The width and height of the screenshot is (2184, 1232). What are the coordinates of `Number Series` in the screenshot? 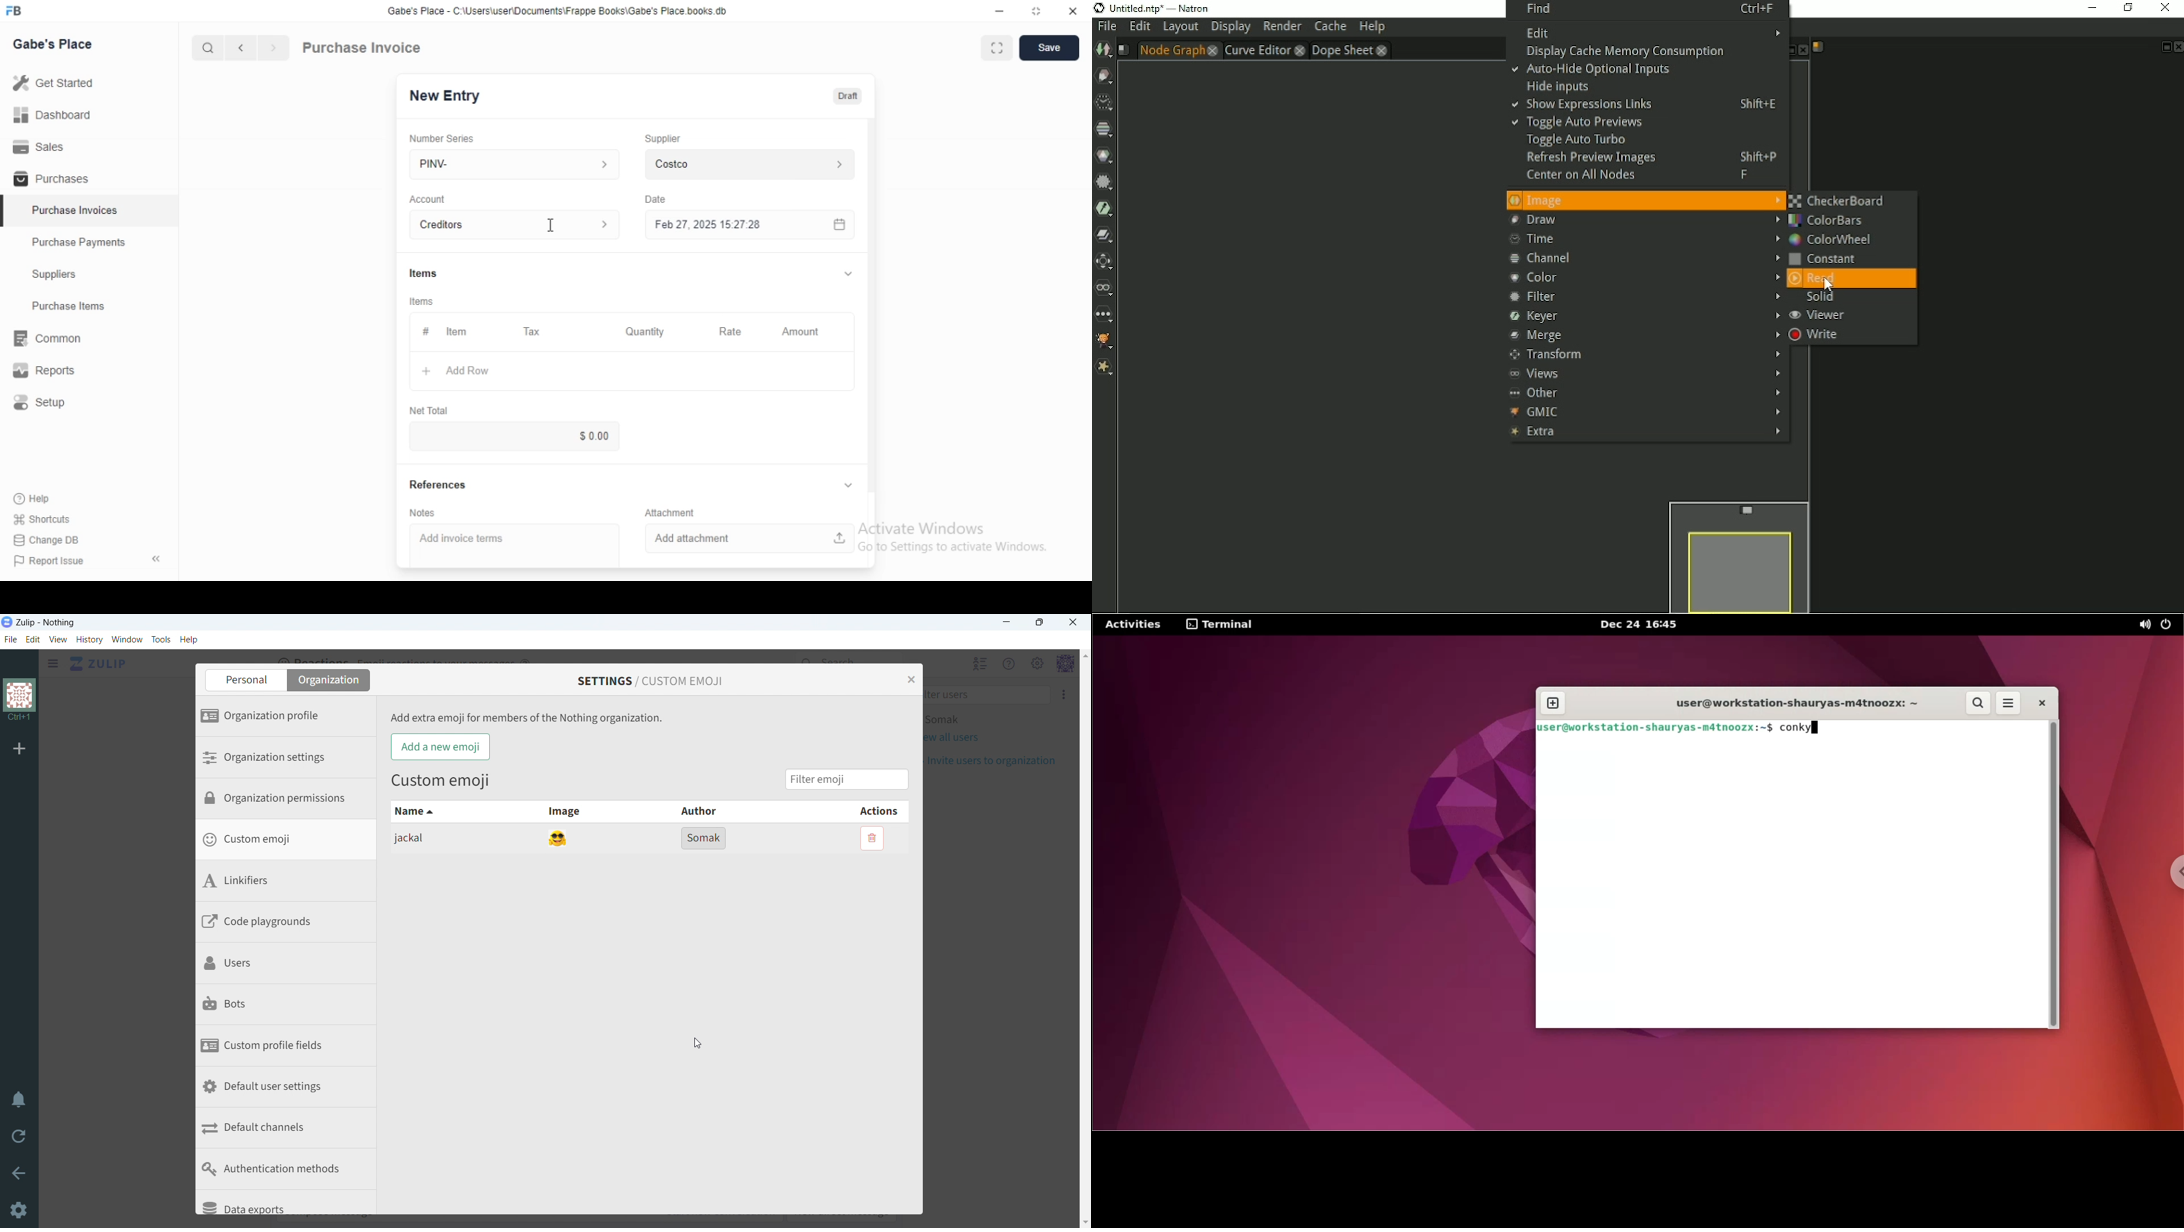 It's located at (442, 139).